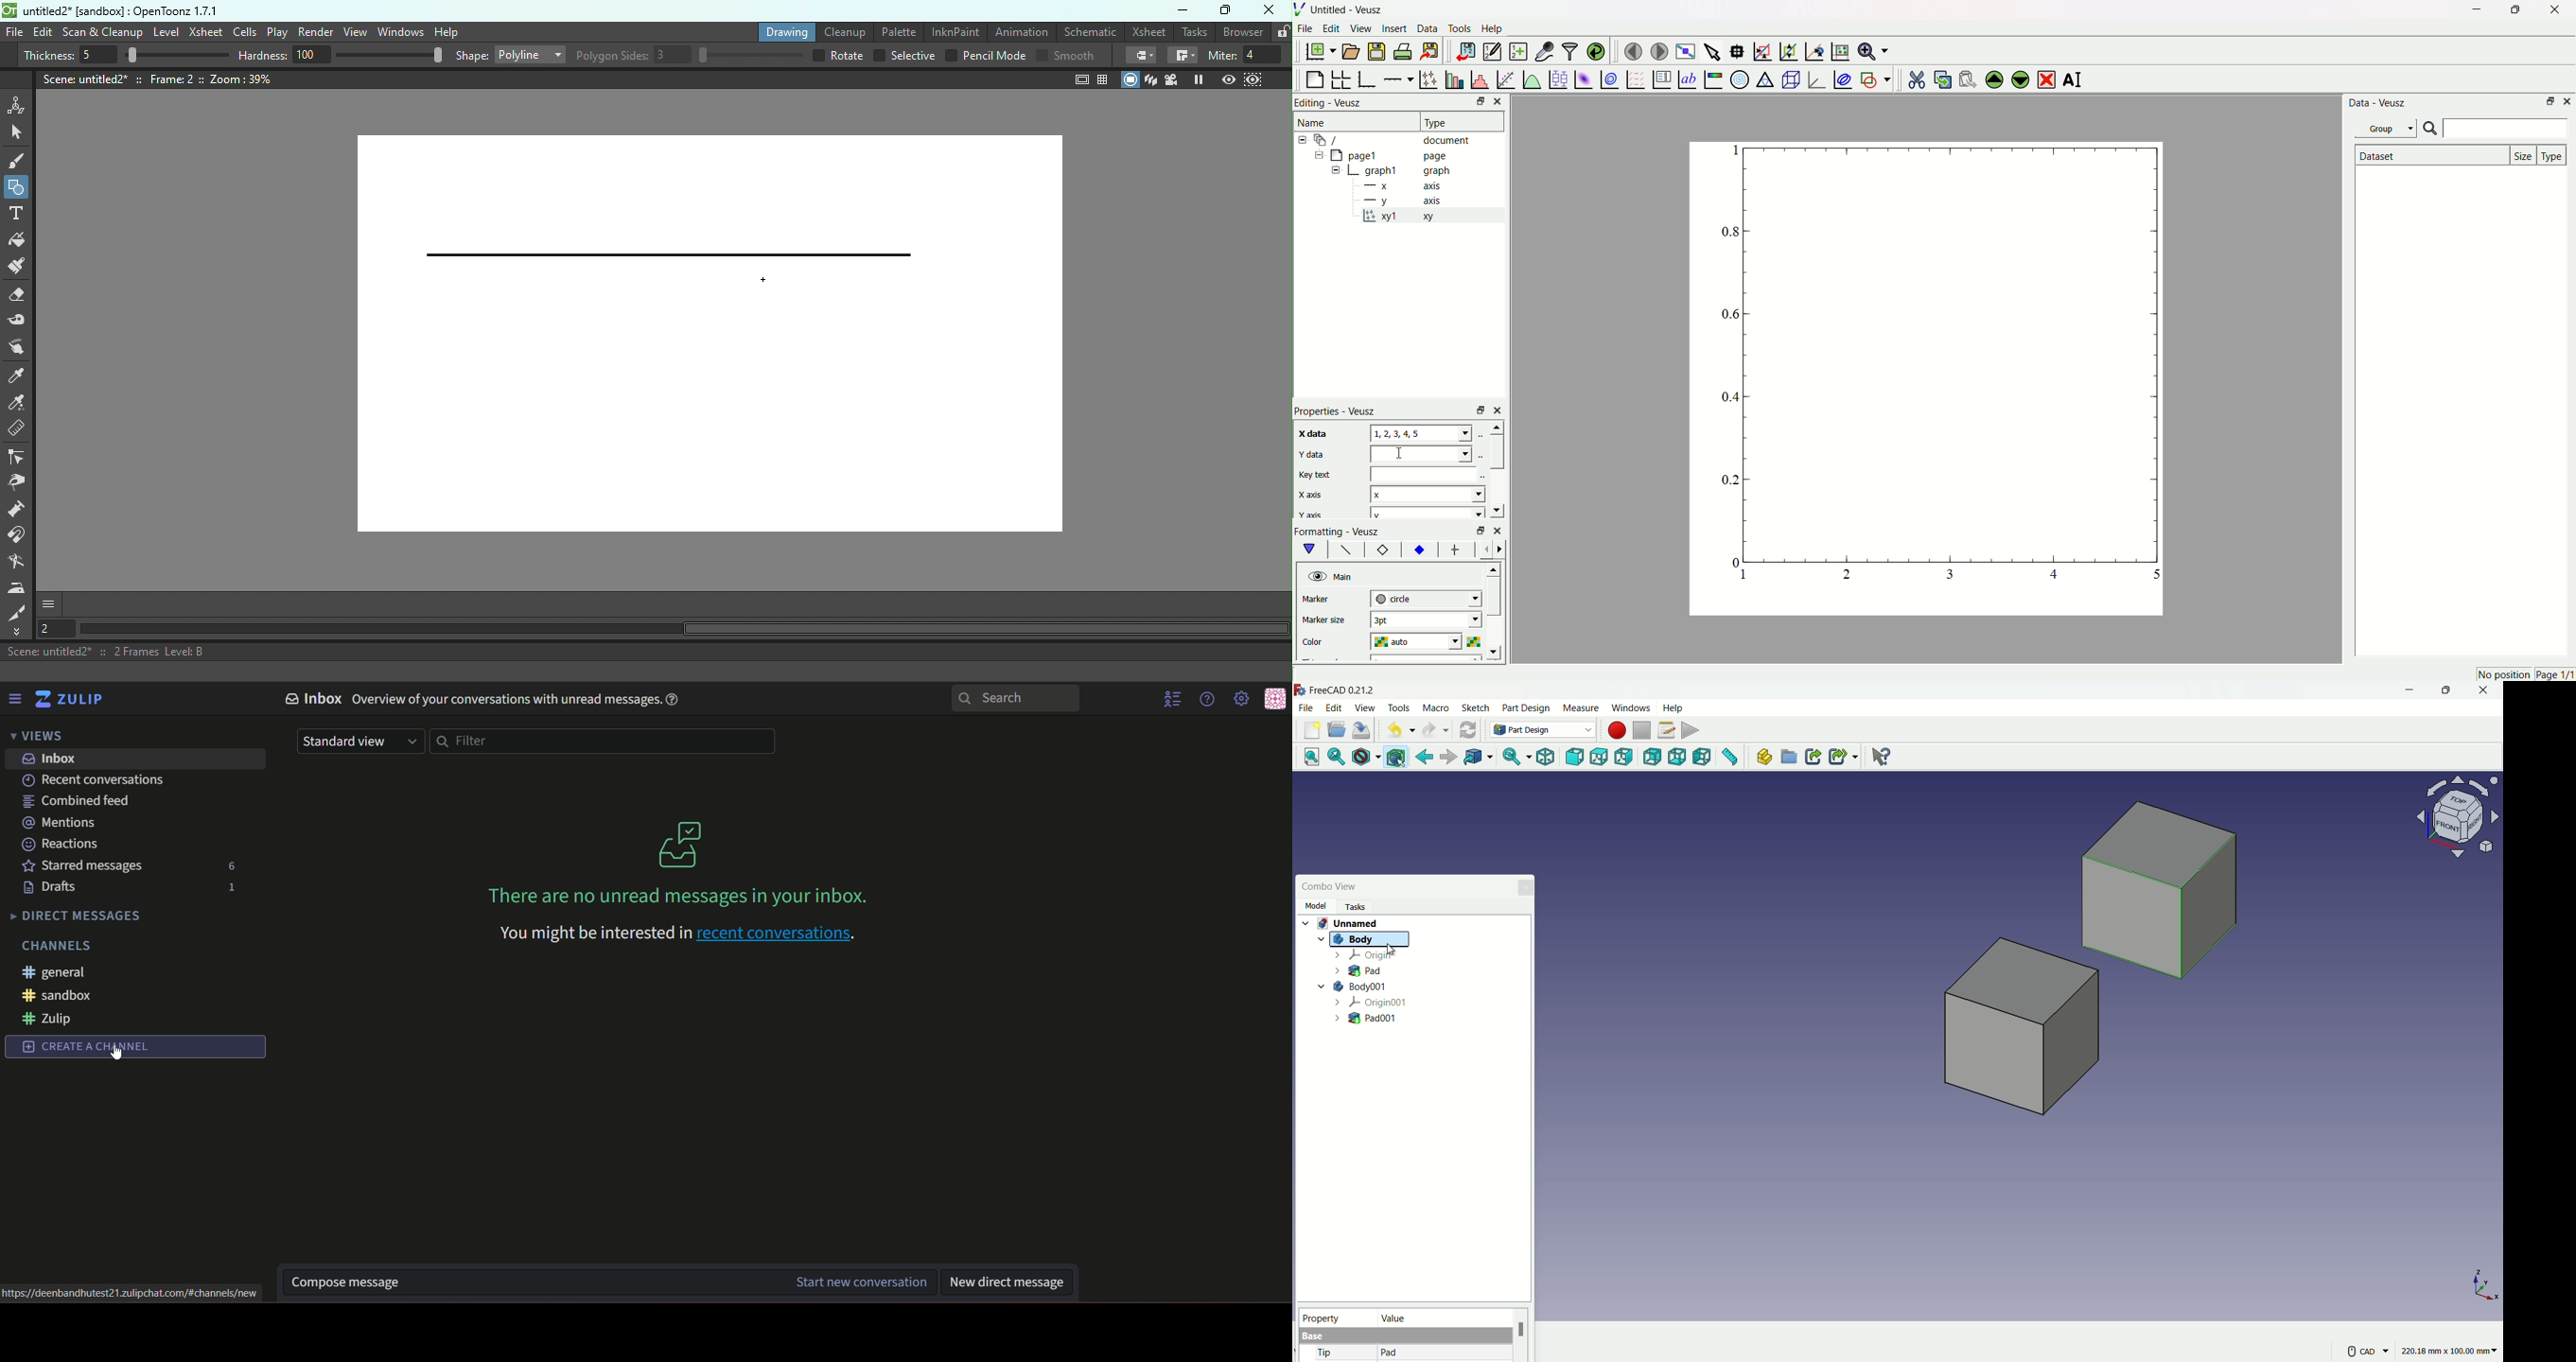 The width and height of the screenshot is (2576, 1372). I want to click on Main, so click(1345, 576).